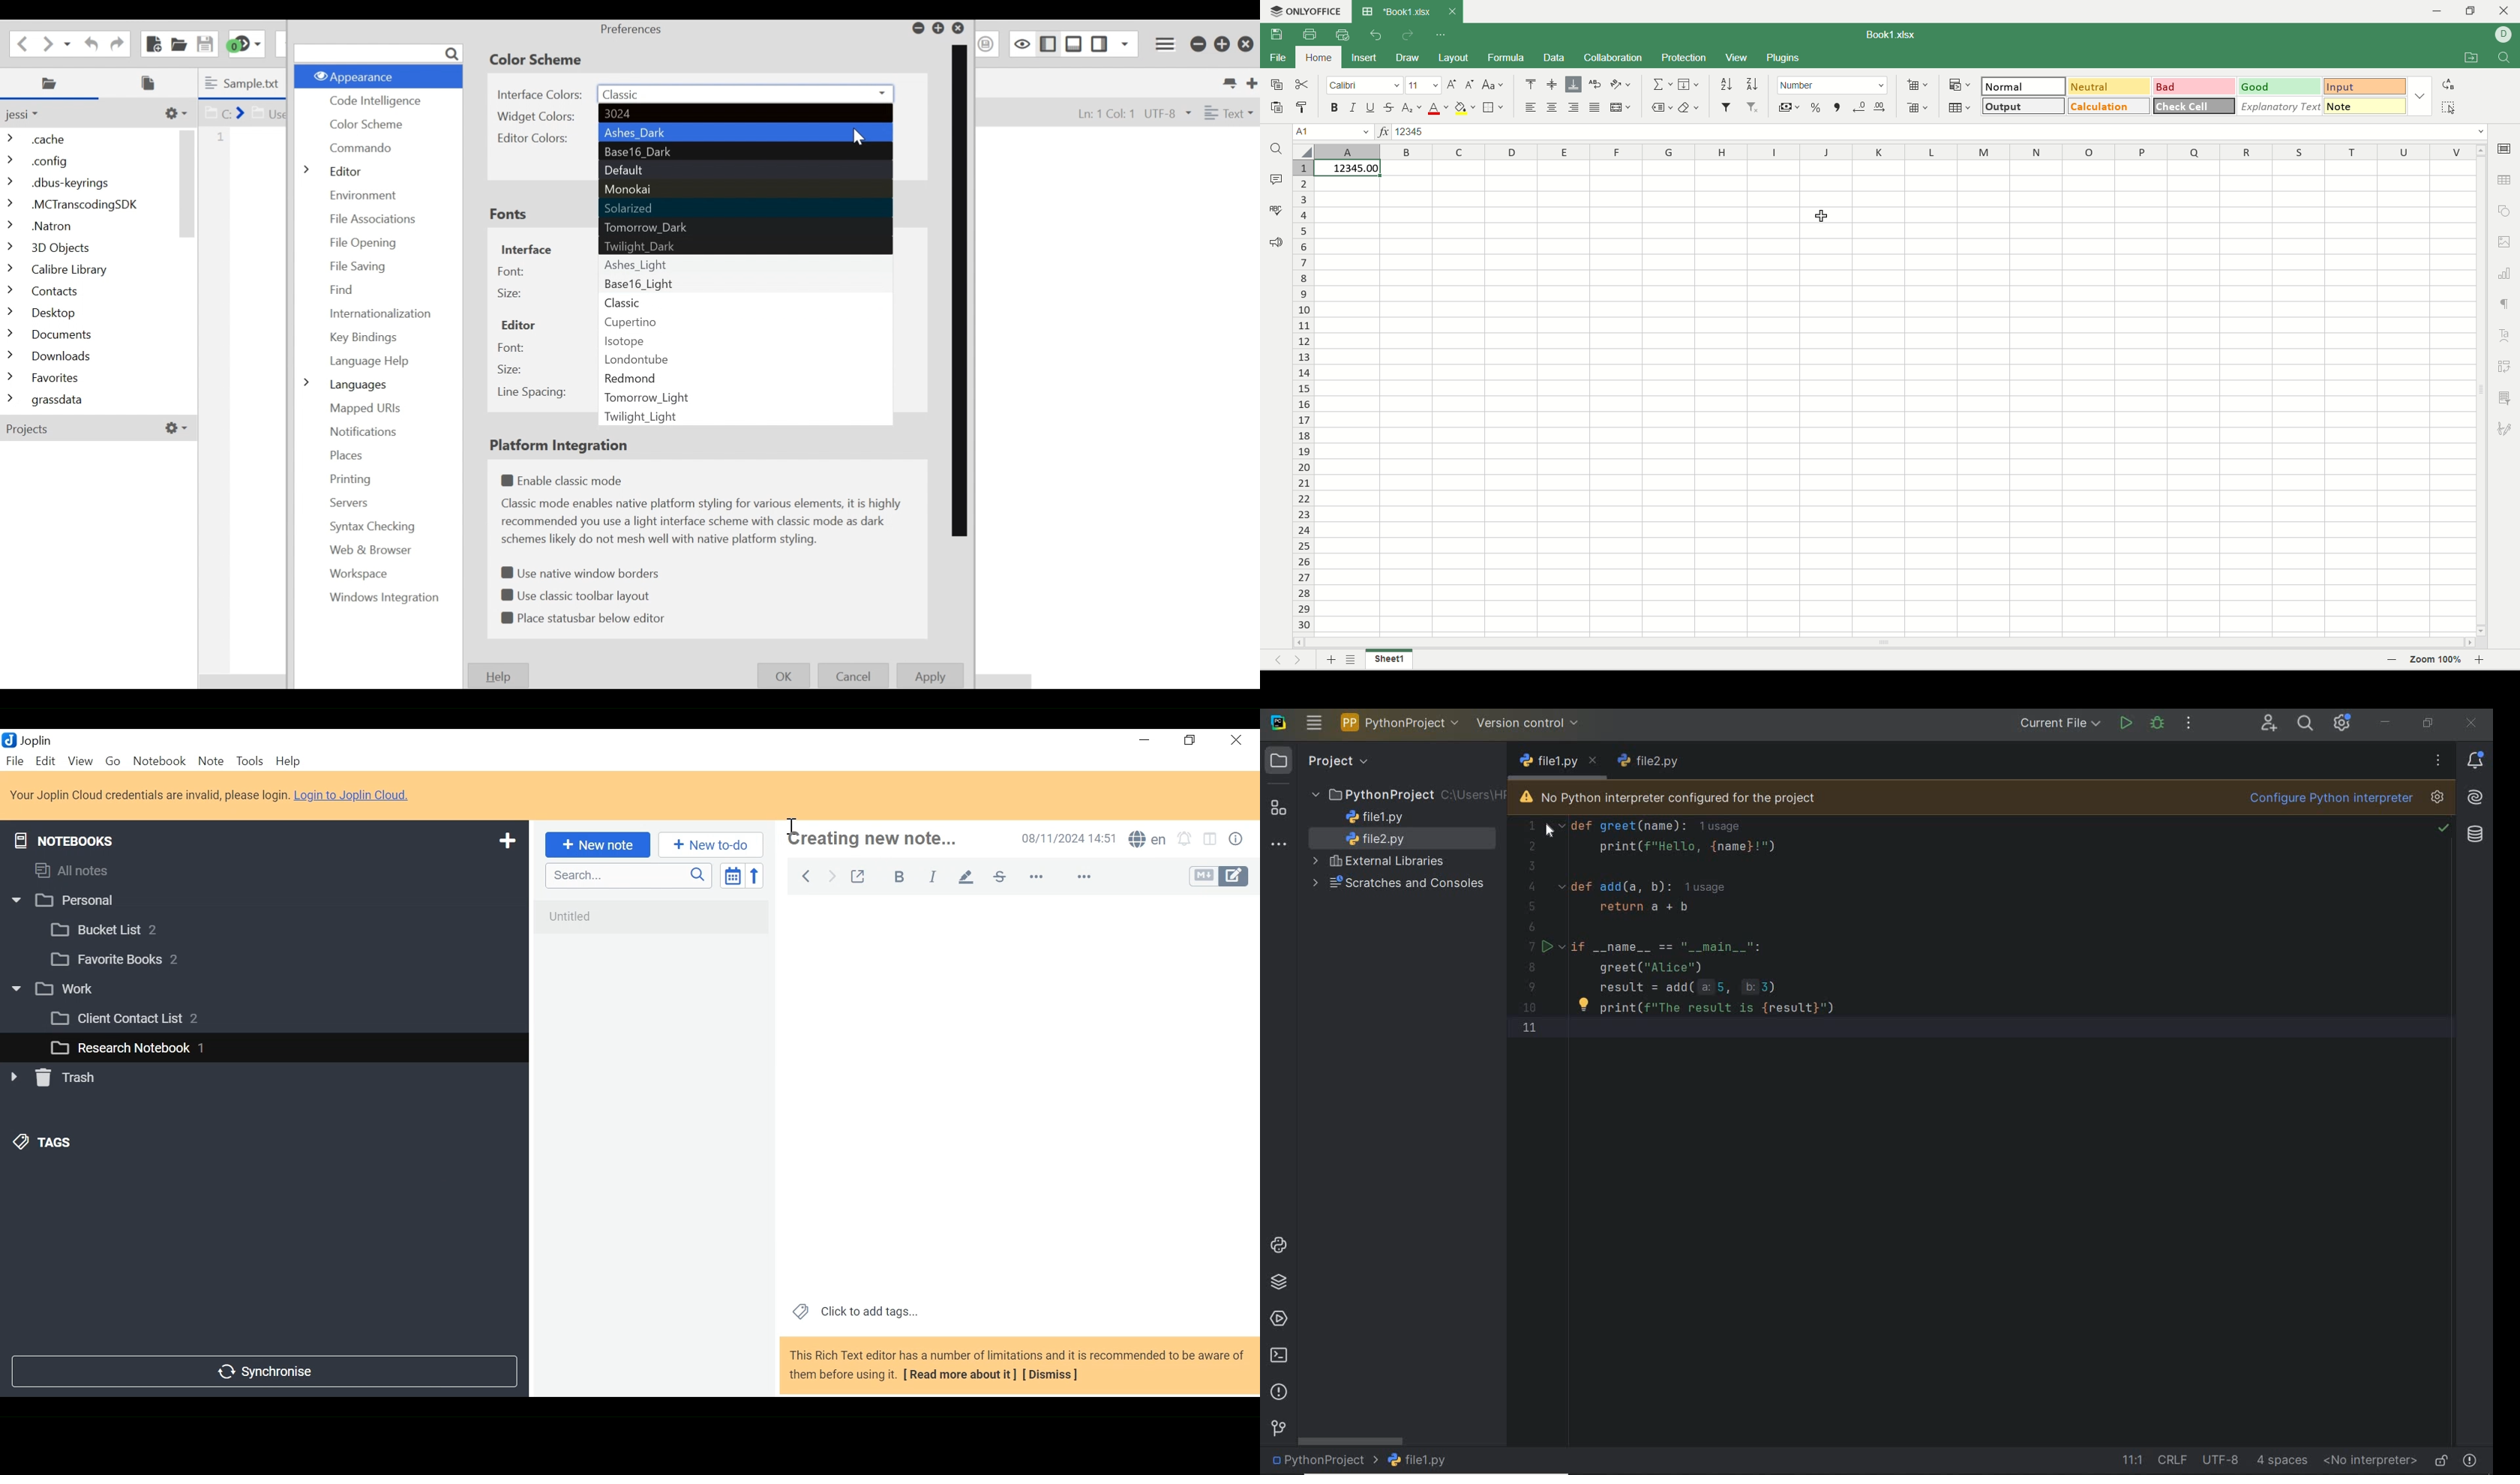 Image resolution: width=2520 pixels, height=1484 pixels. I want to click on Edit, so click(47, 760).